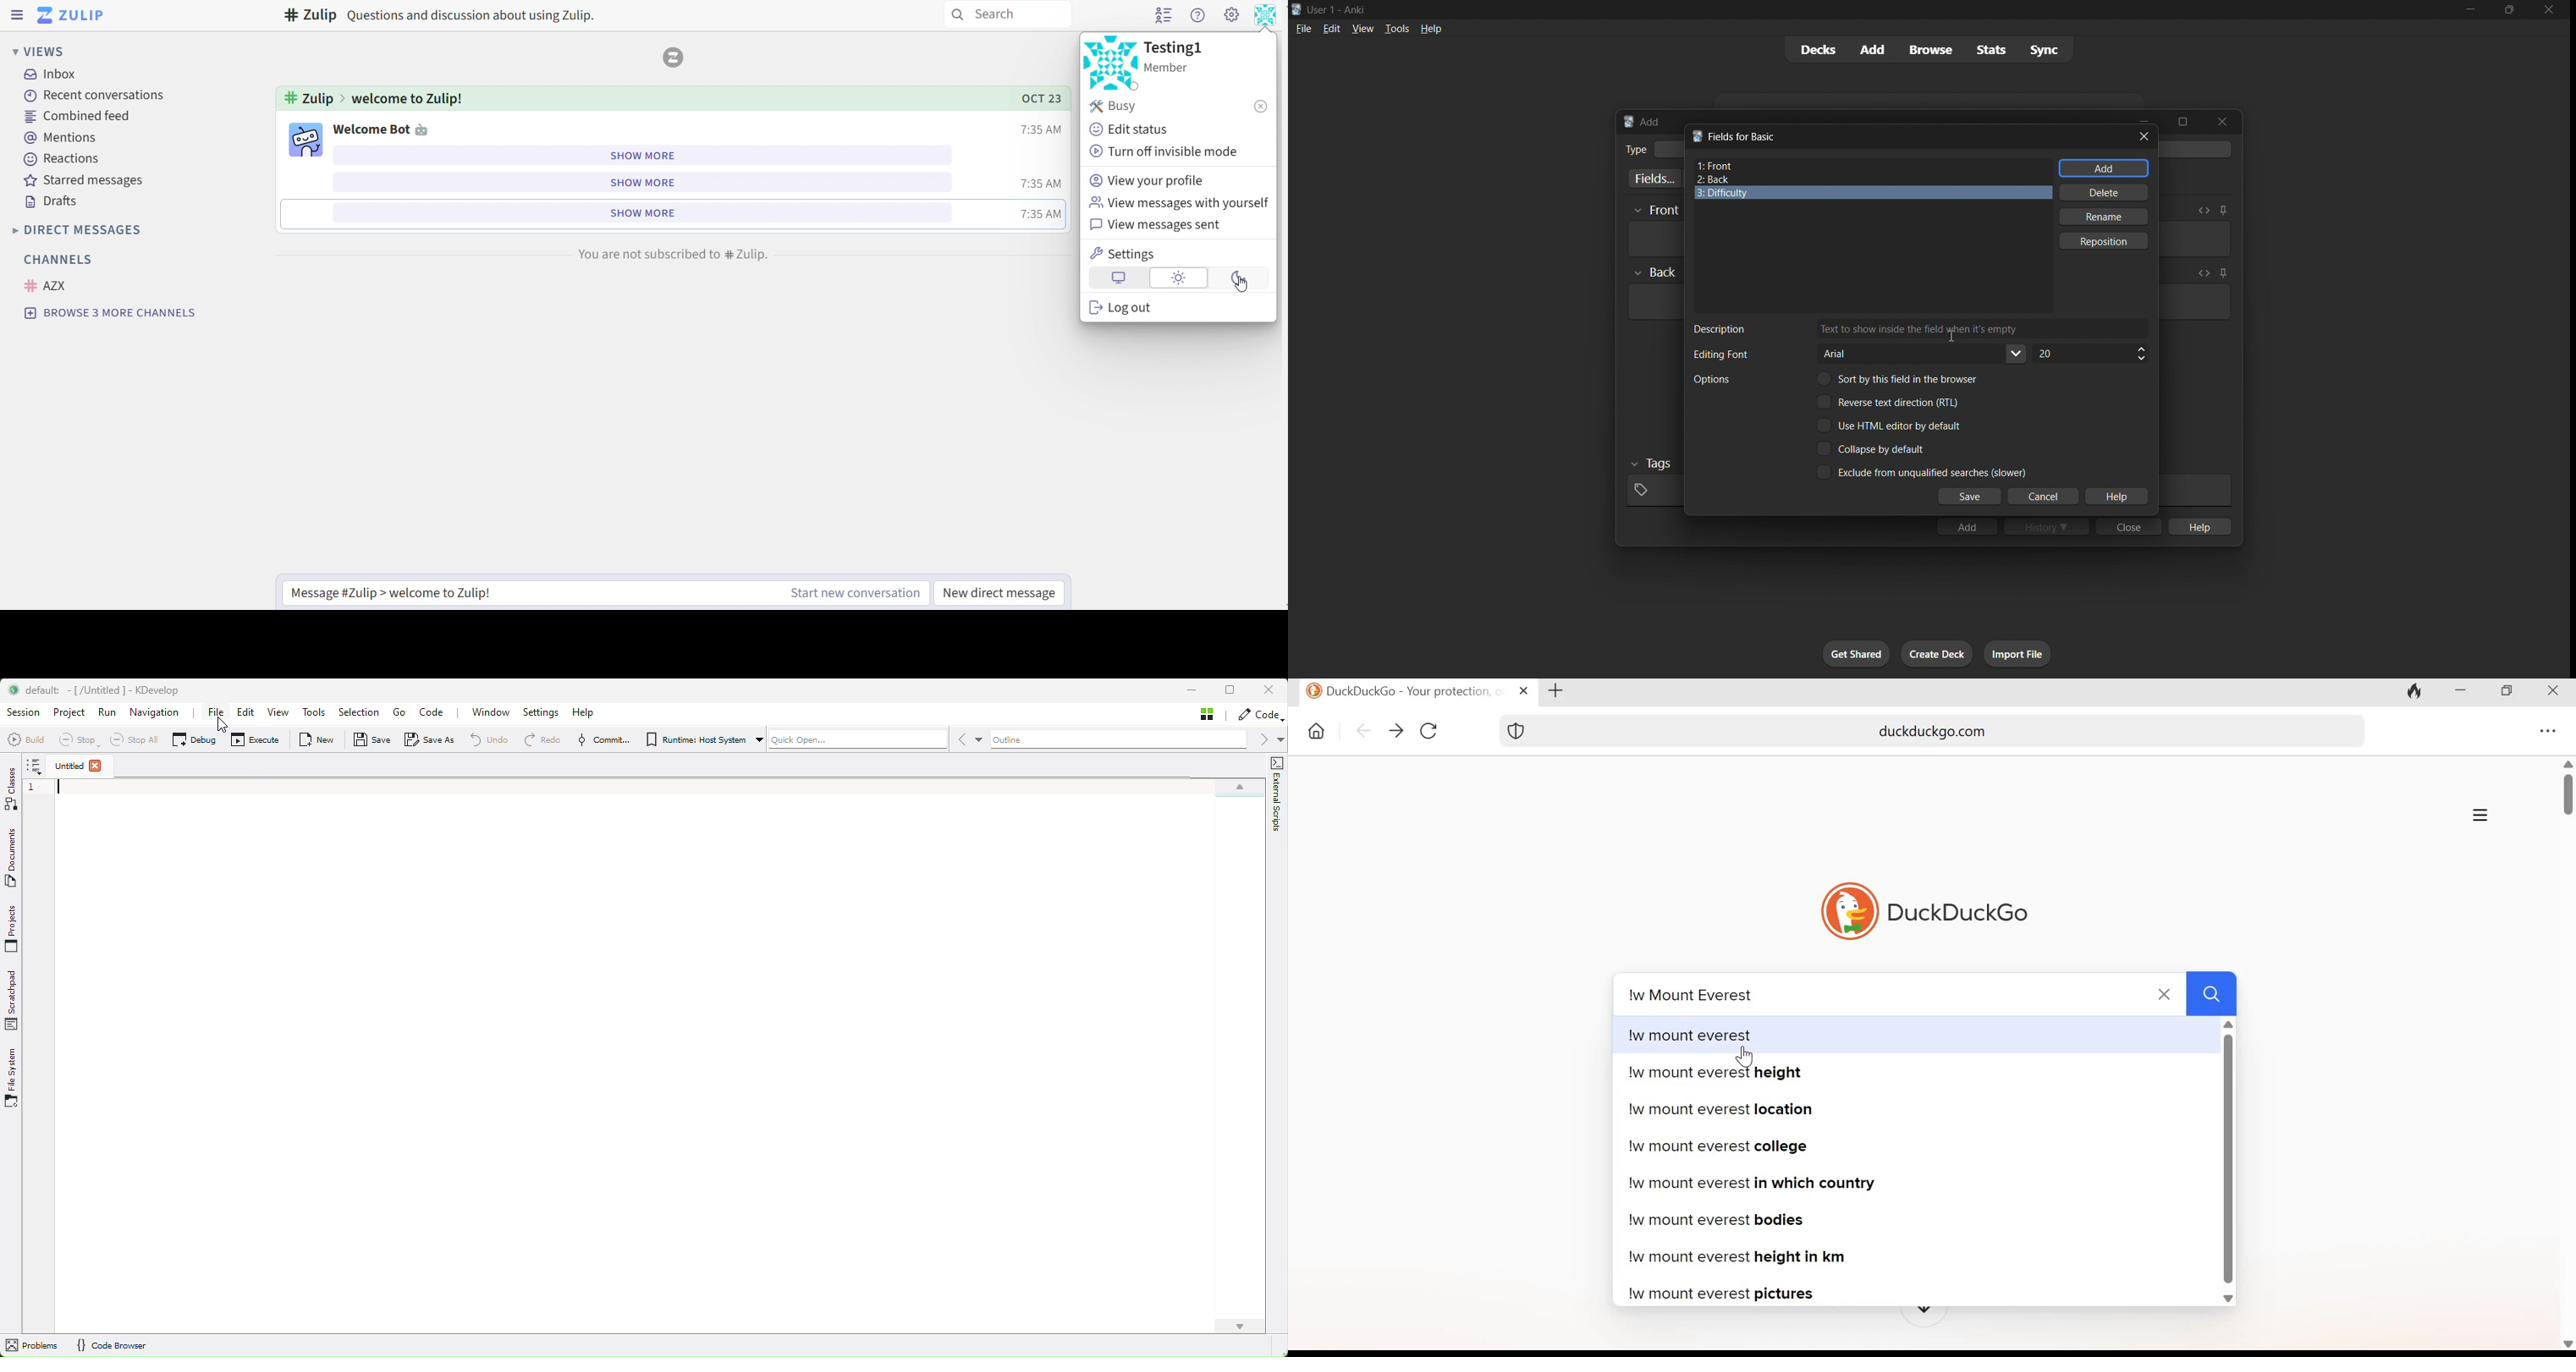 This screenshot has width=2576, height=1372. What do you see at coordinates (2182, 122) in the screenshot?
I see `maximize` at bounding box center [2182, 122].